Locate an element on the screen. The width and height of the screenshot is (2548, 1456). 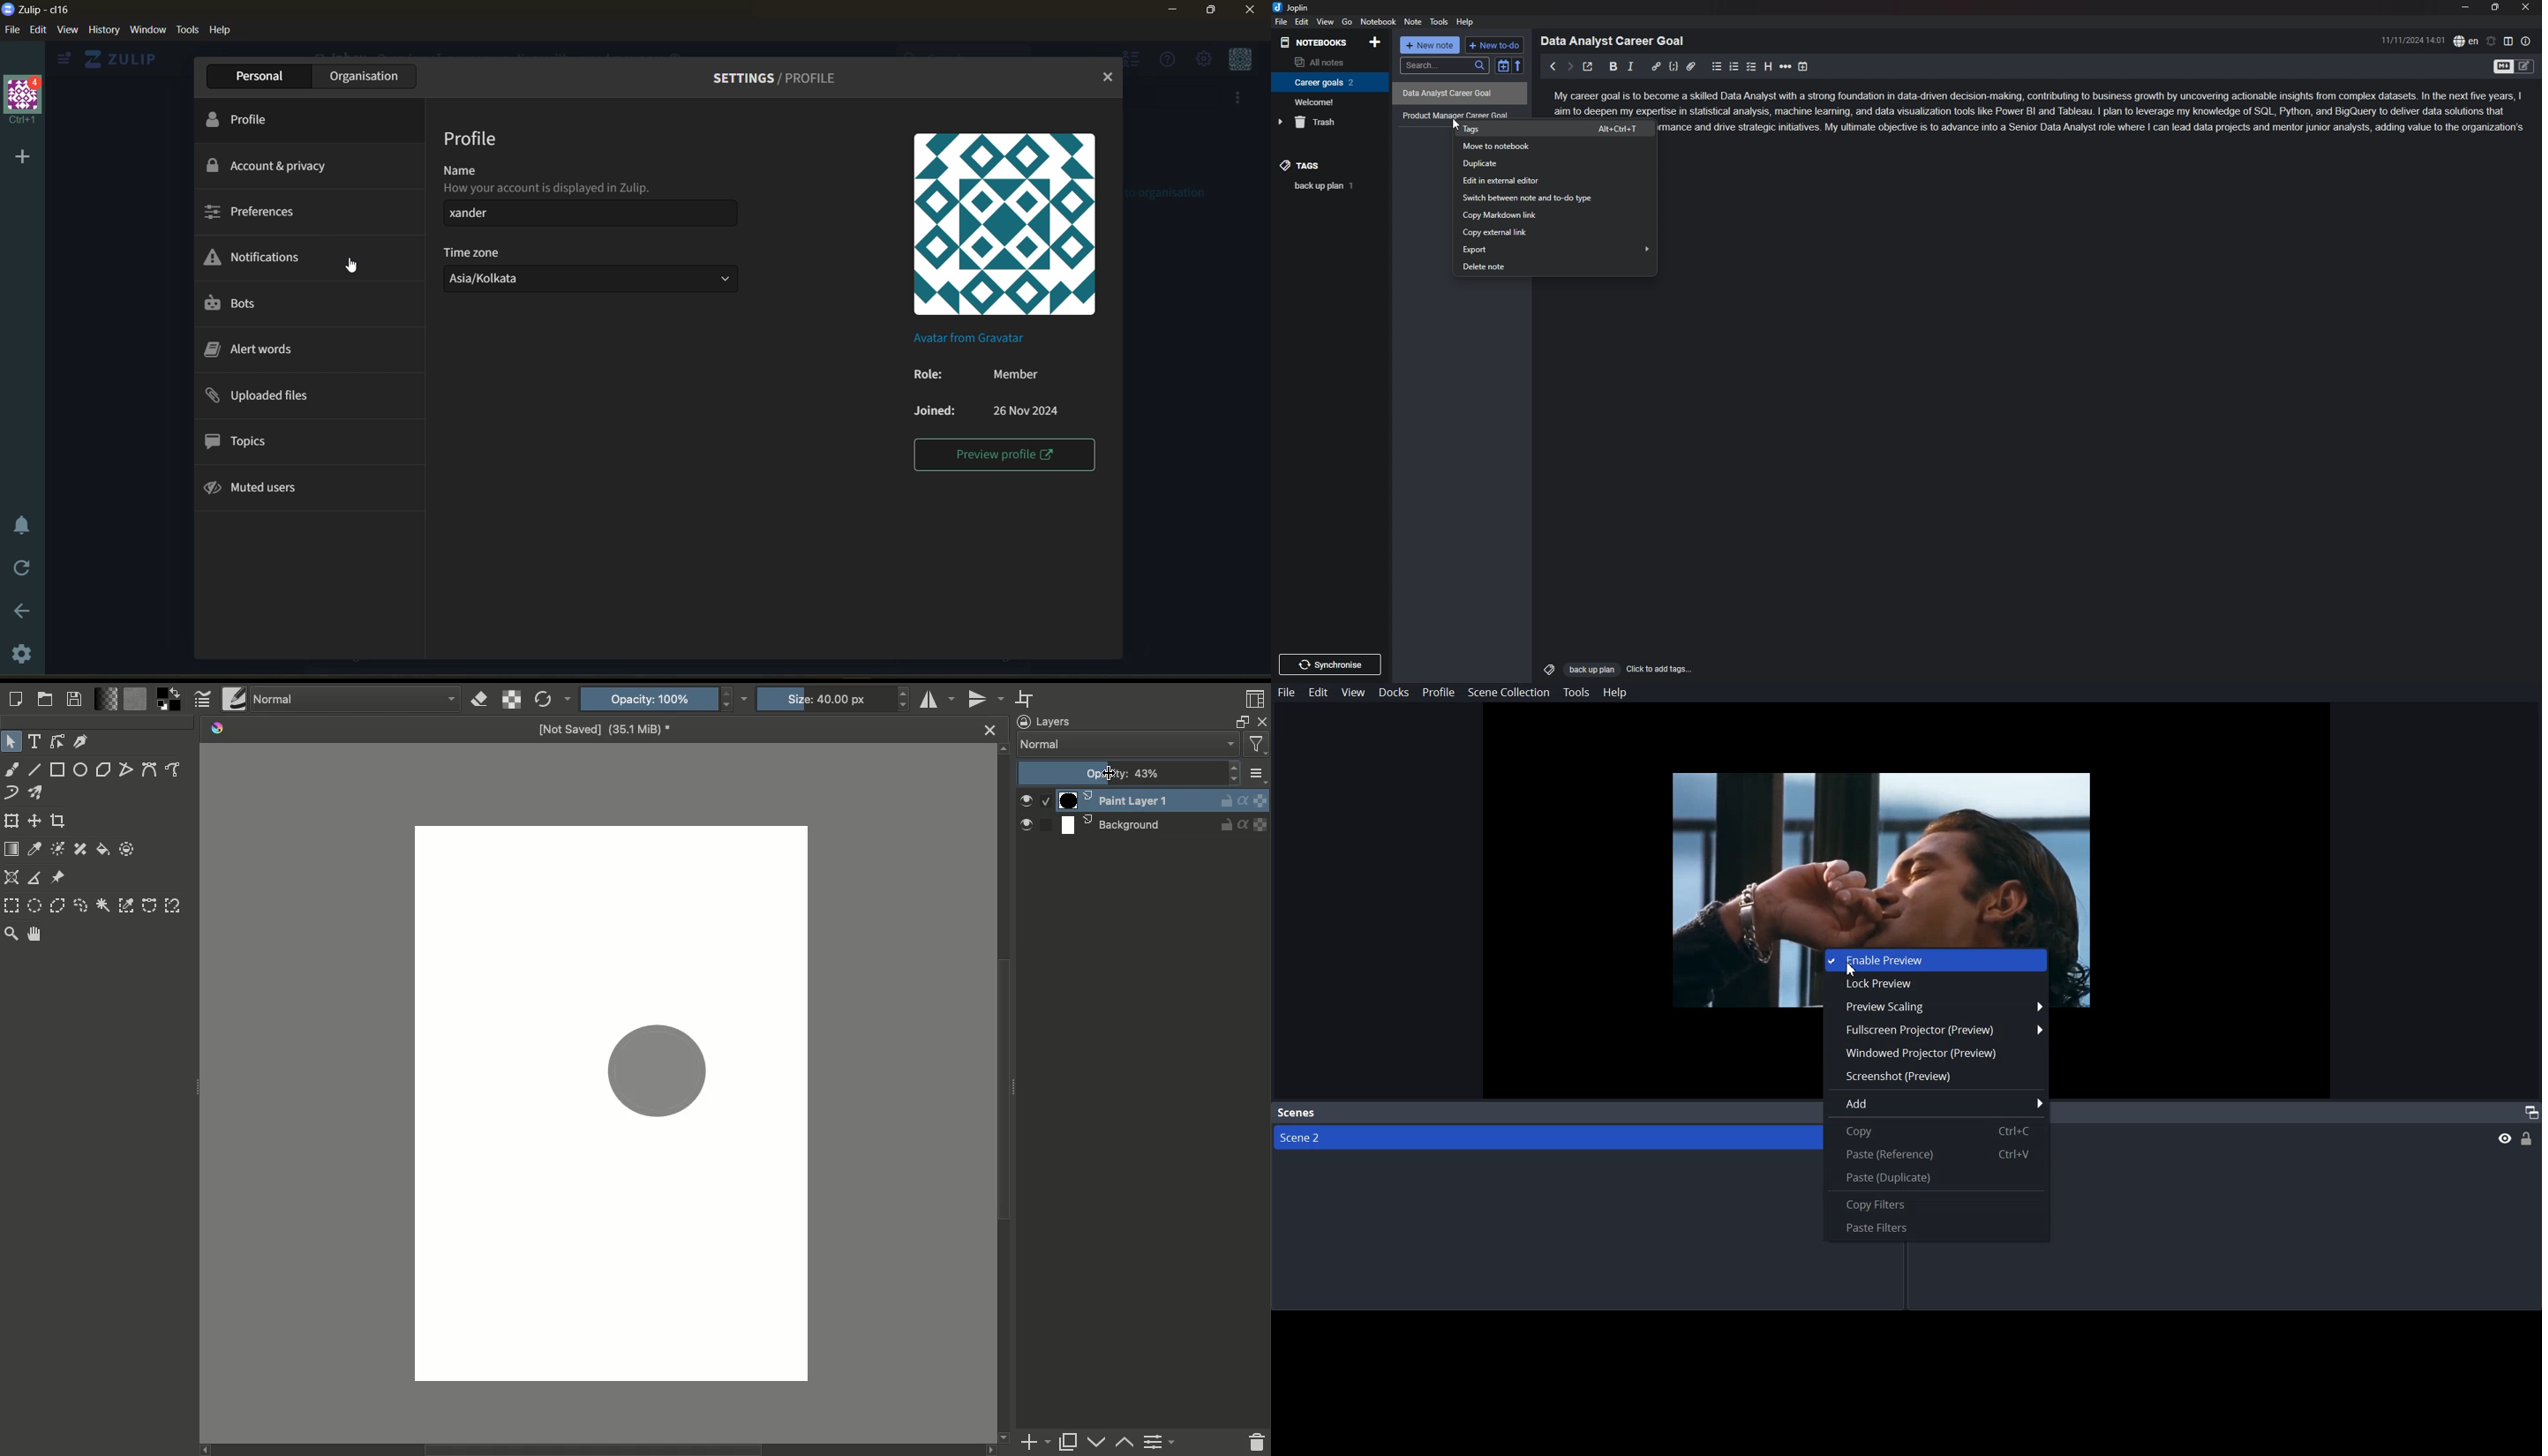
Reload is located at coordinates (553, 699).